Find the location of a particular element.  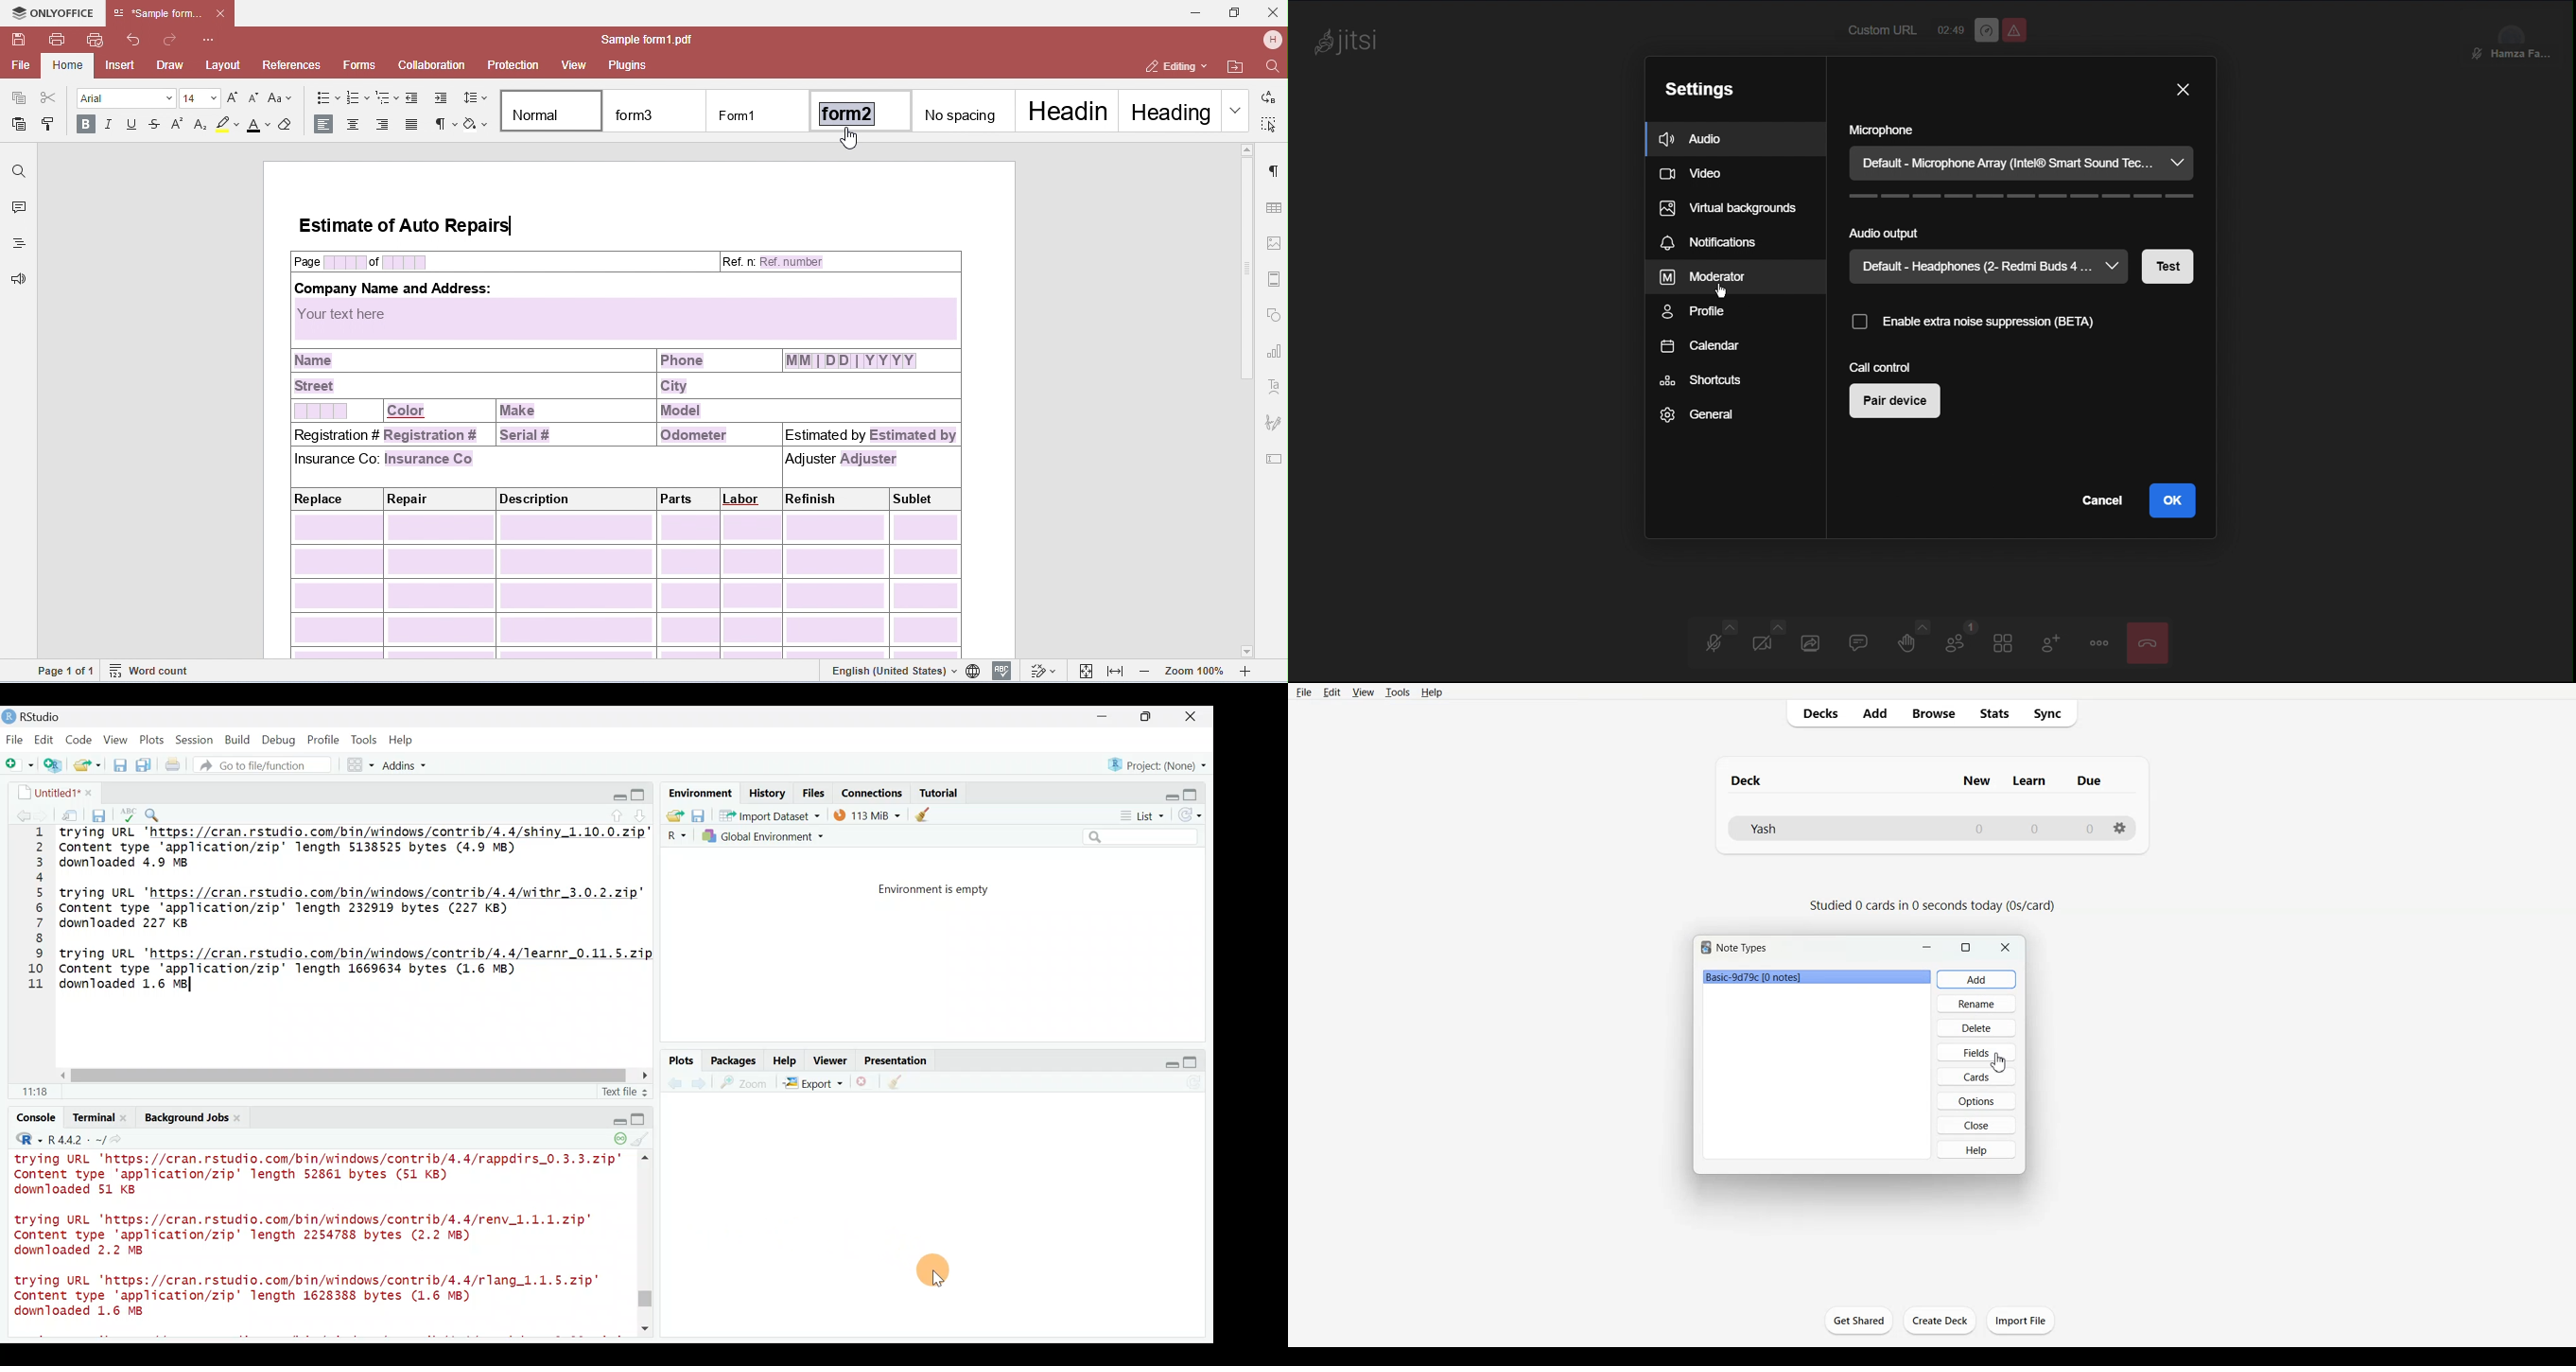

clear console is located at coordinates (636, 1139).